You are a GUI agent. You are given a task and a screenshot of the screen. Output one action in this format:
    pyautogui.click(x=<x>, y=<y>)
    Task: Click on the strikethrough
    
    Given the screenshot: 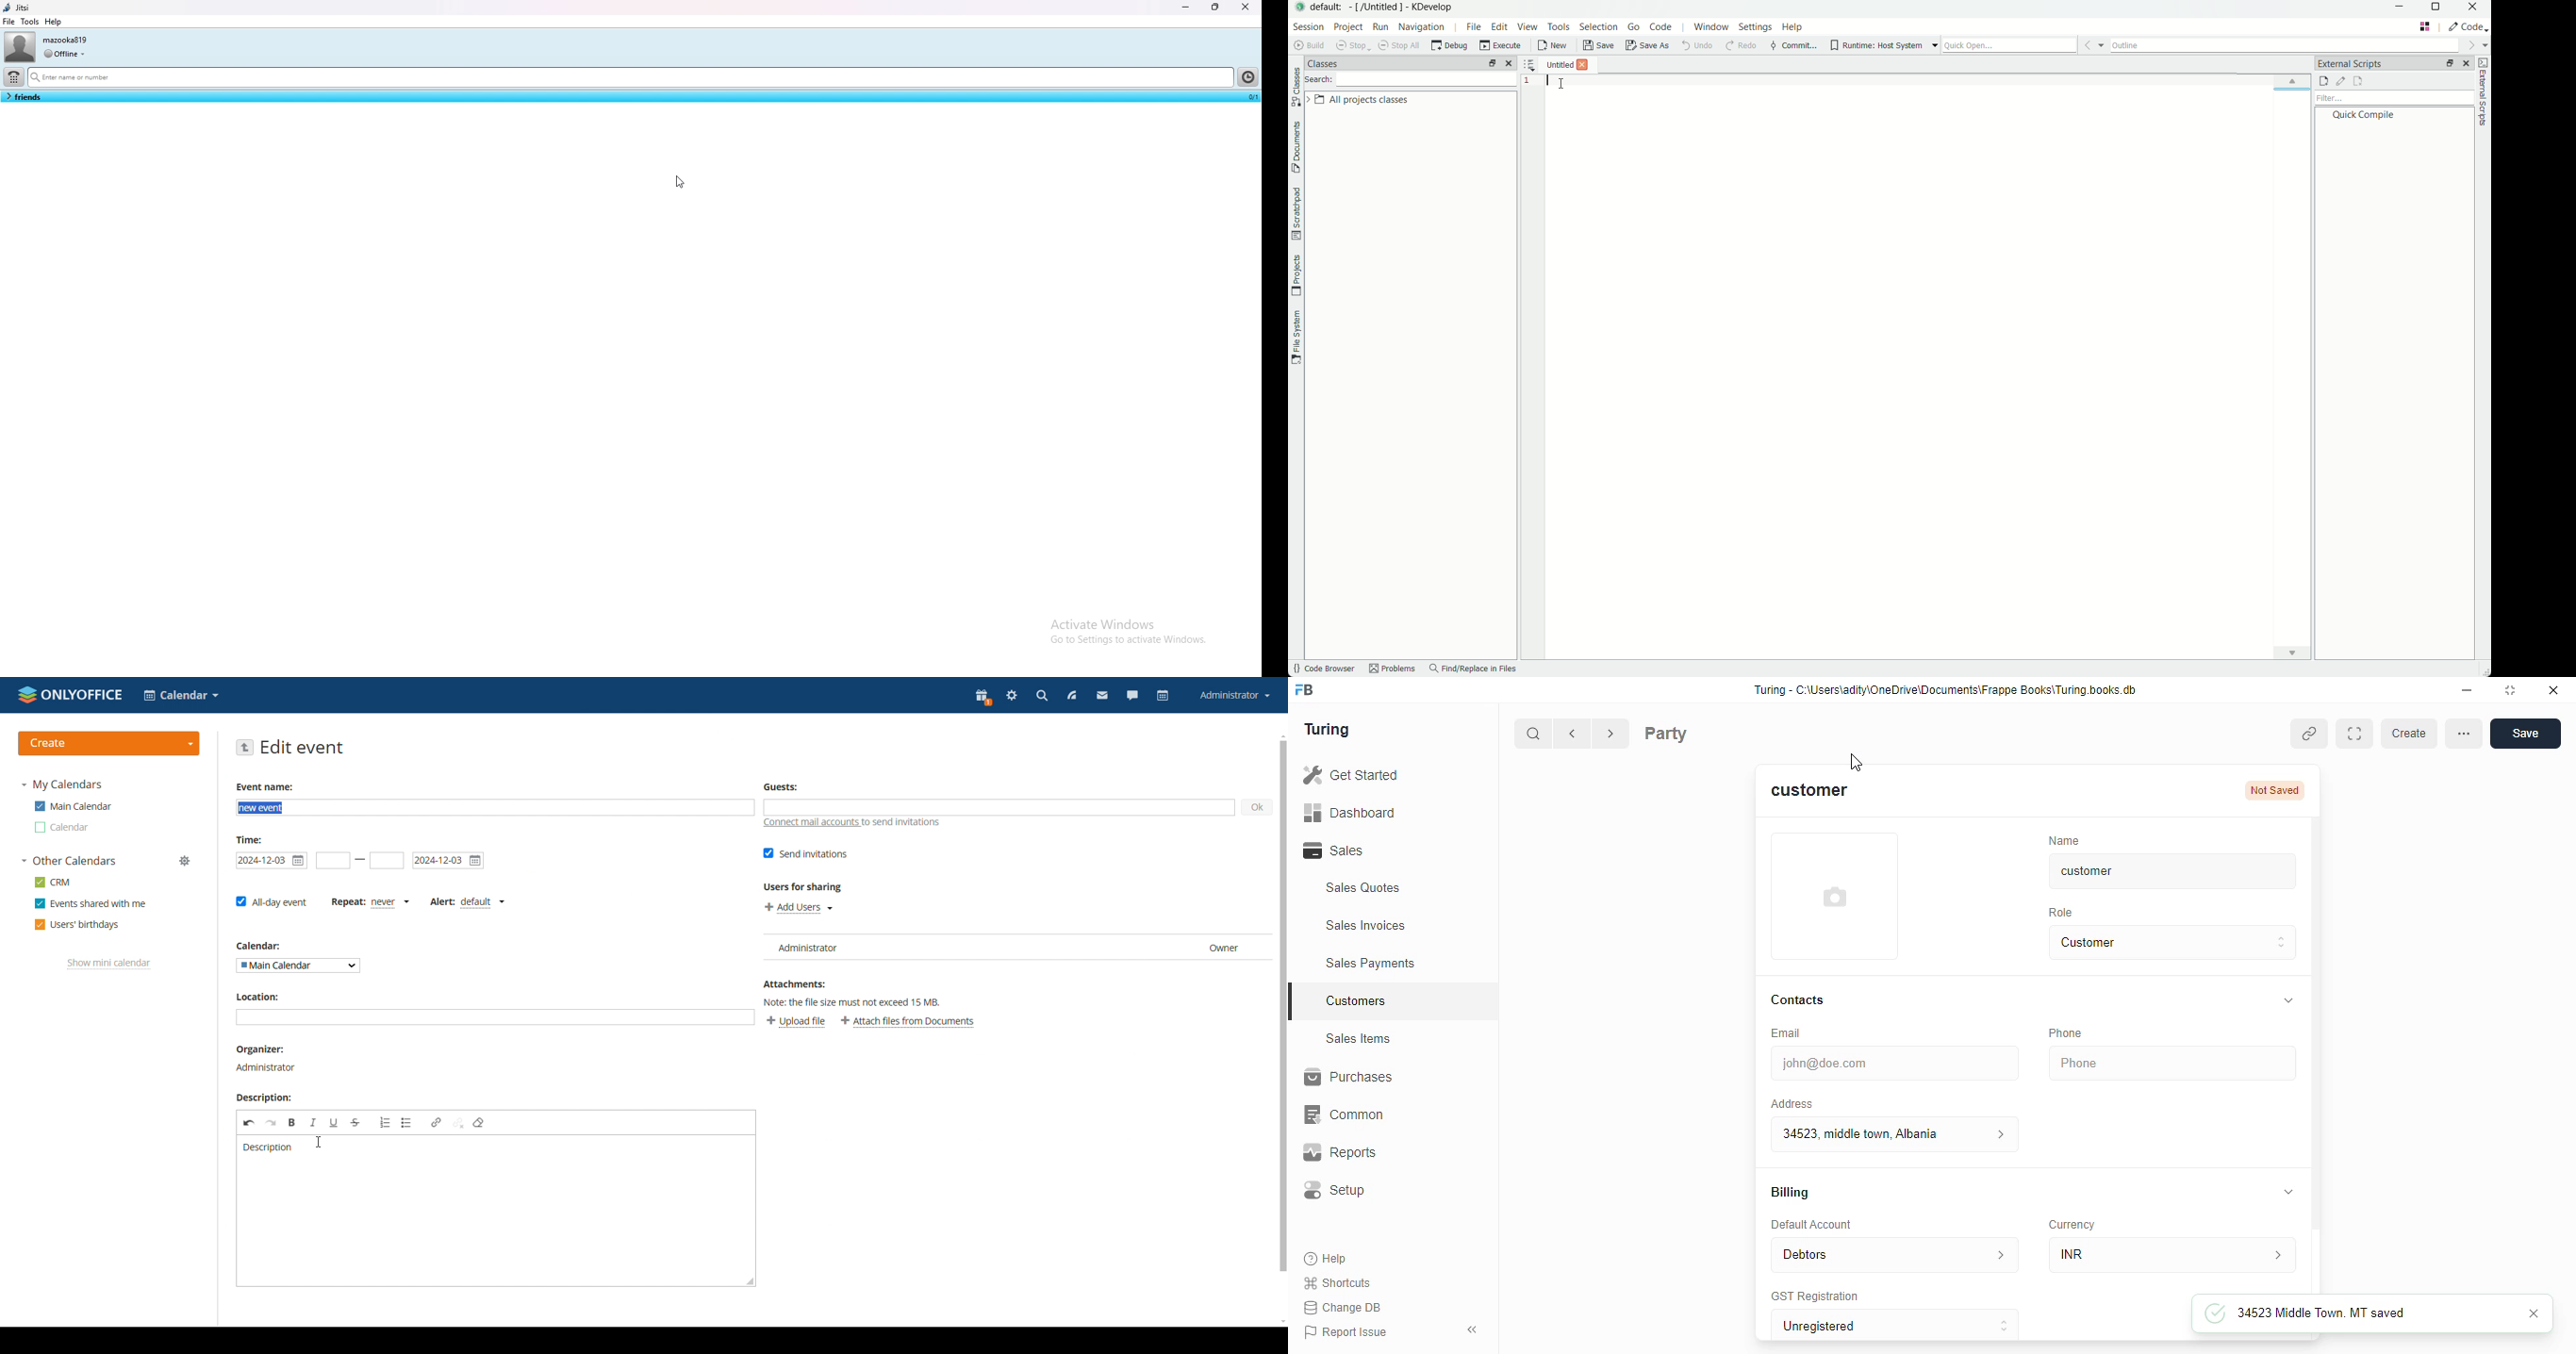 What is the action you would take?
    pyautogui.click(x=356, y=1122)
    